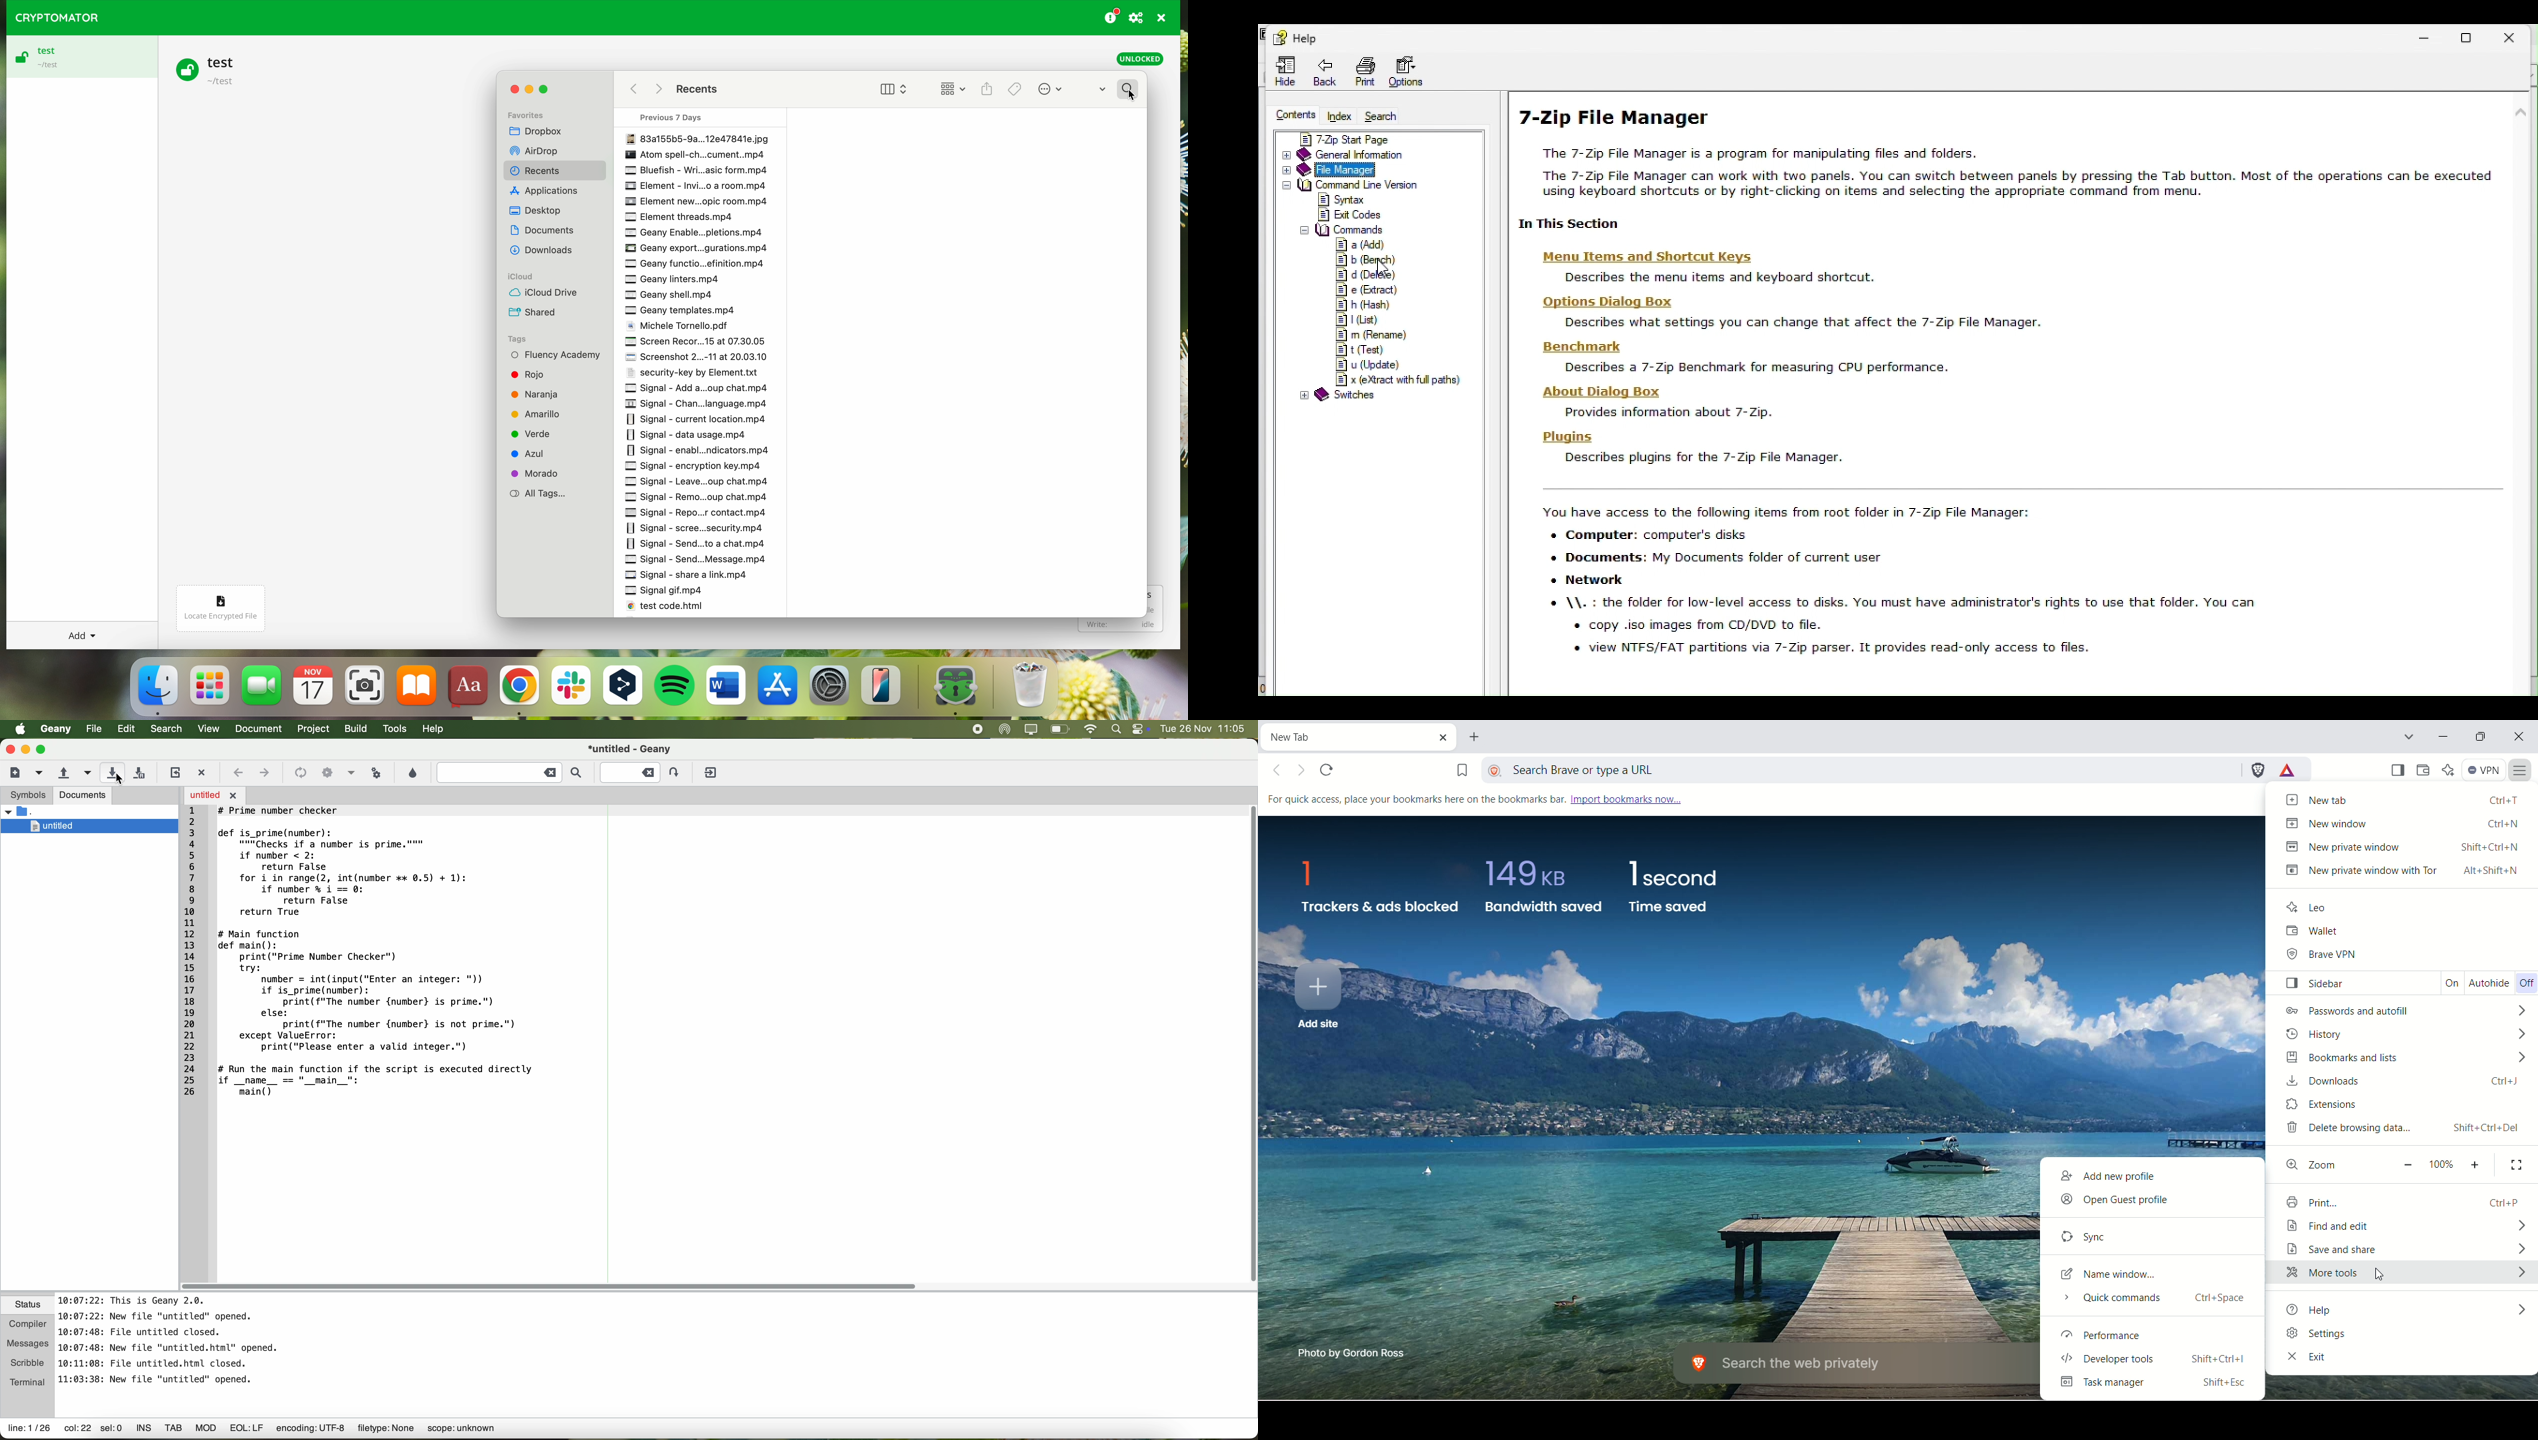  I want to click on , so click(697, 153).